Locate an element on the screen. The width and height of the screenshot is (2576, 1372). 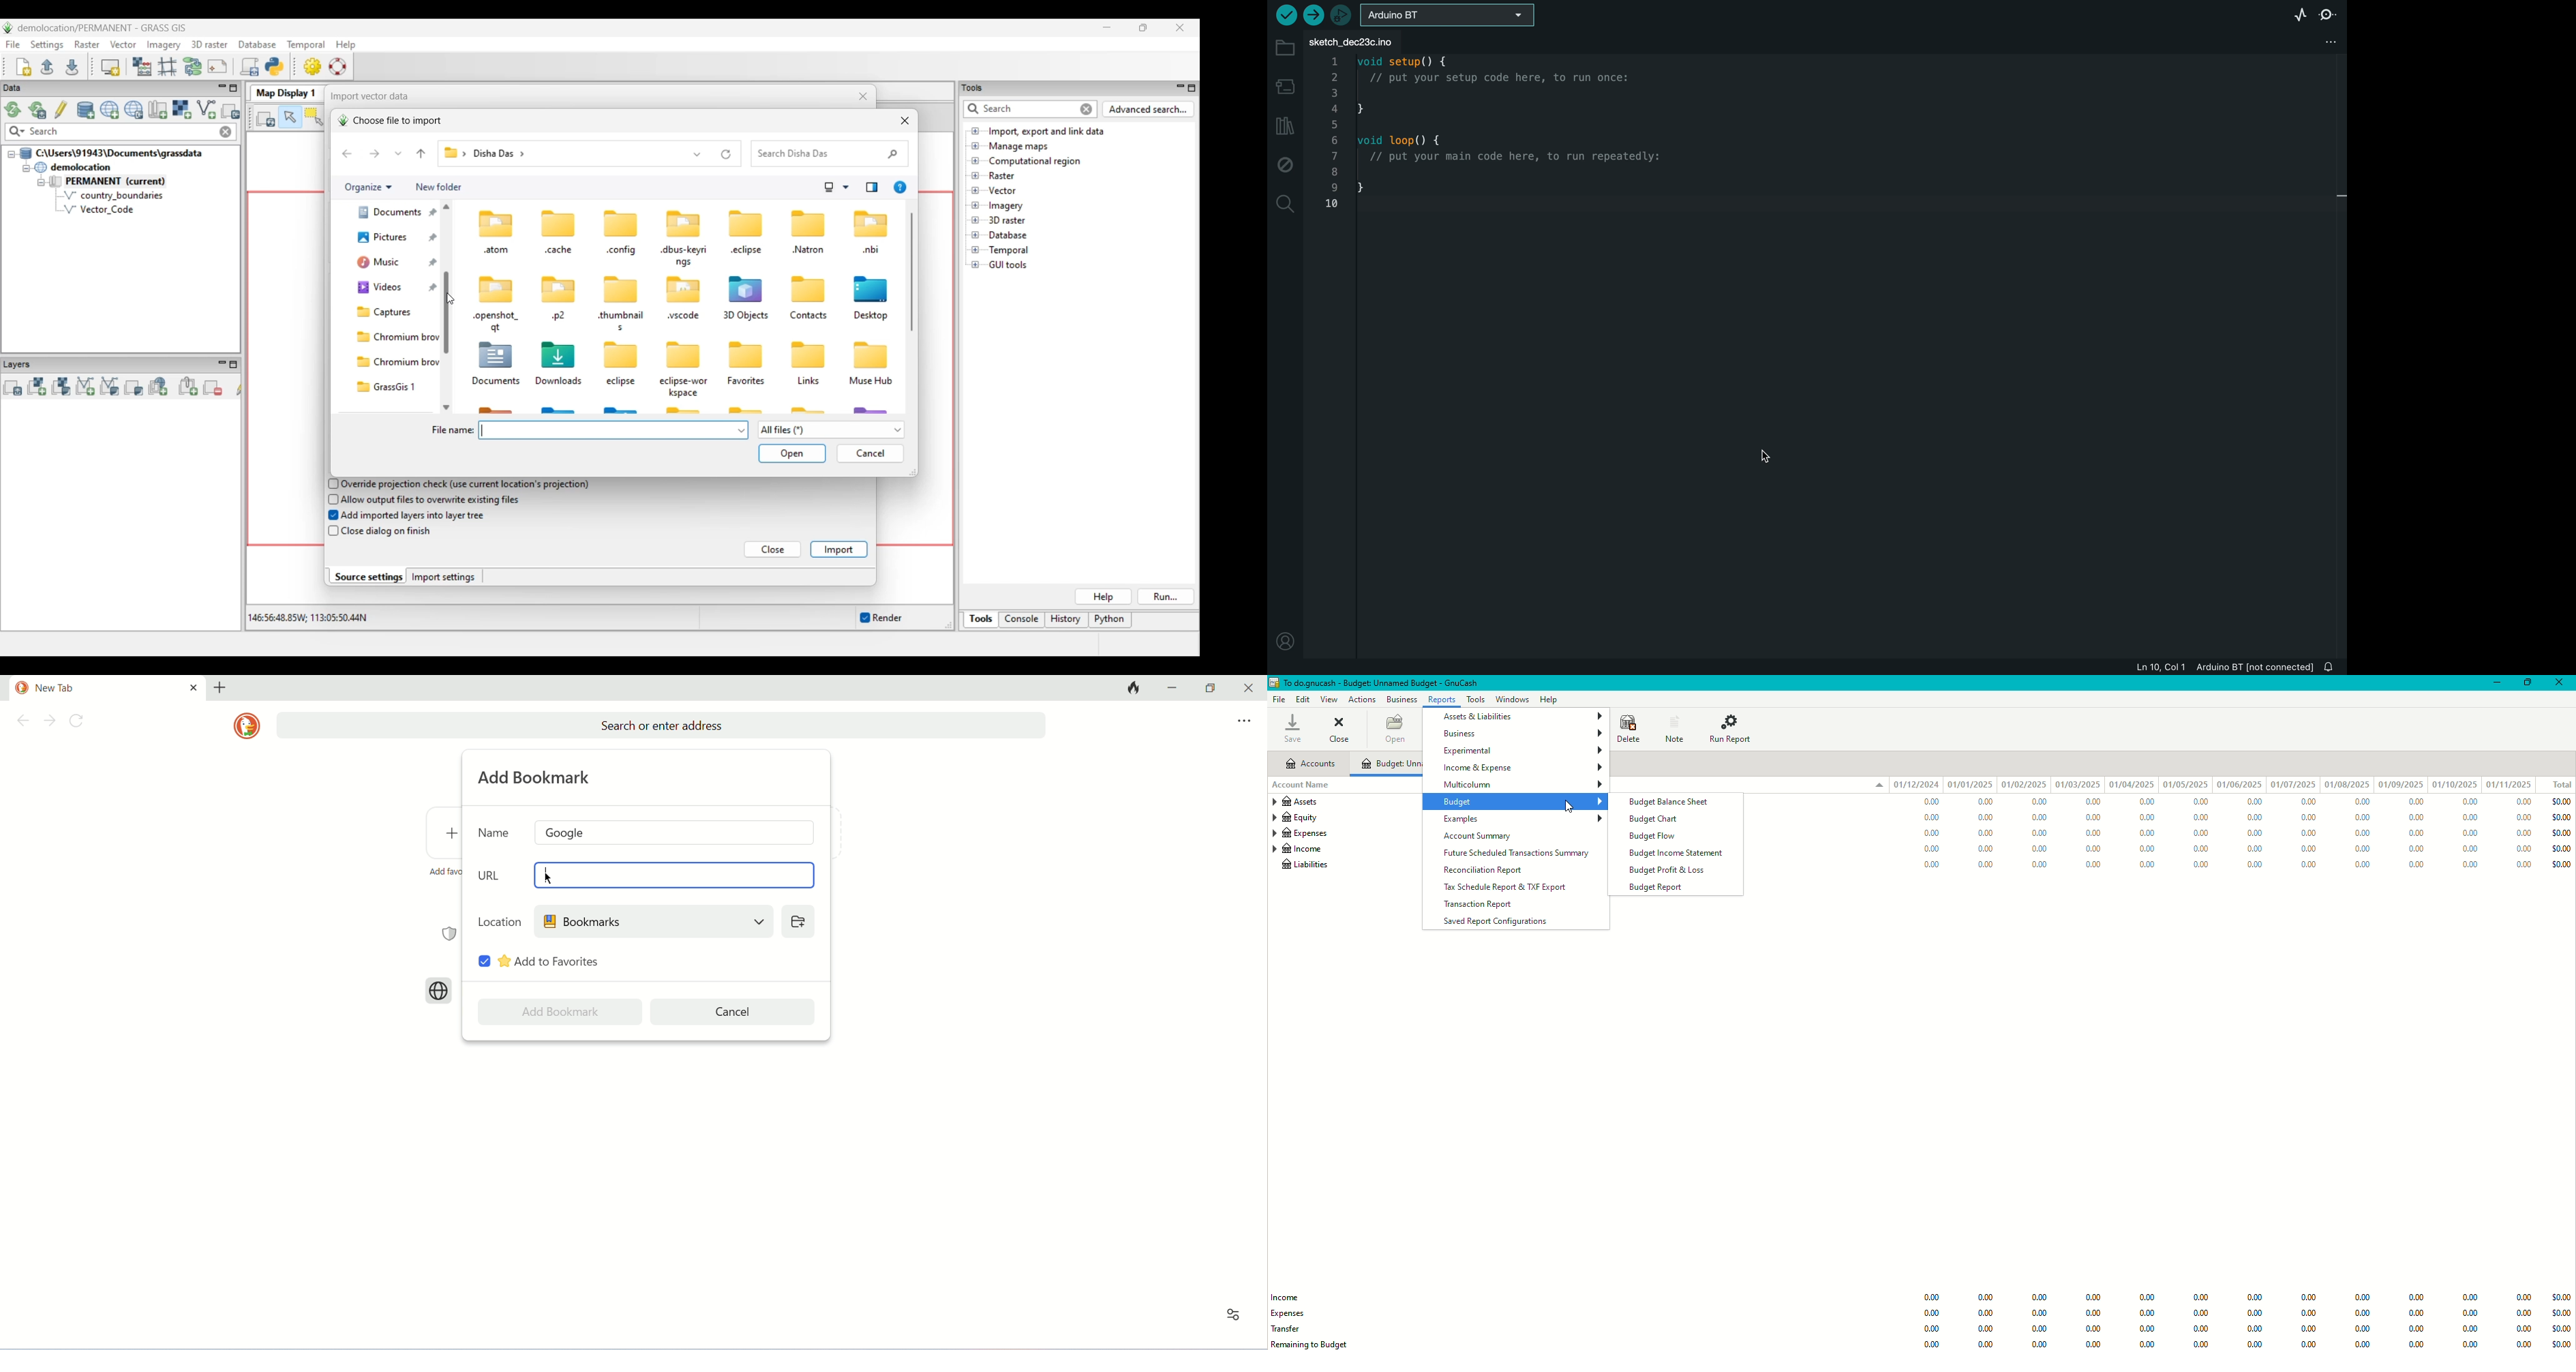
Budget Profit and Loss is located at coordinates (1671, 869).